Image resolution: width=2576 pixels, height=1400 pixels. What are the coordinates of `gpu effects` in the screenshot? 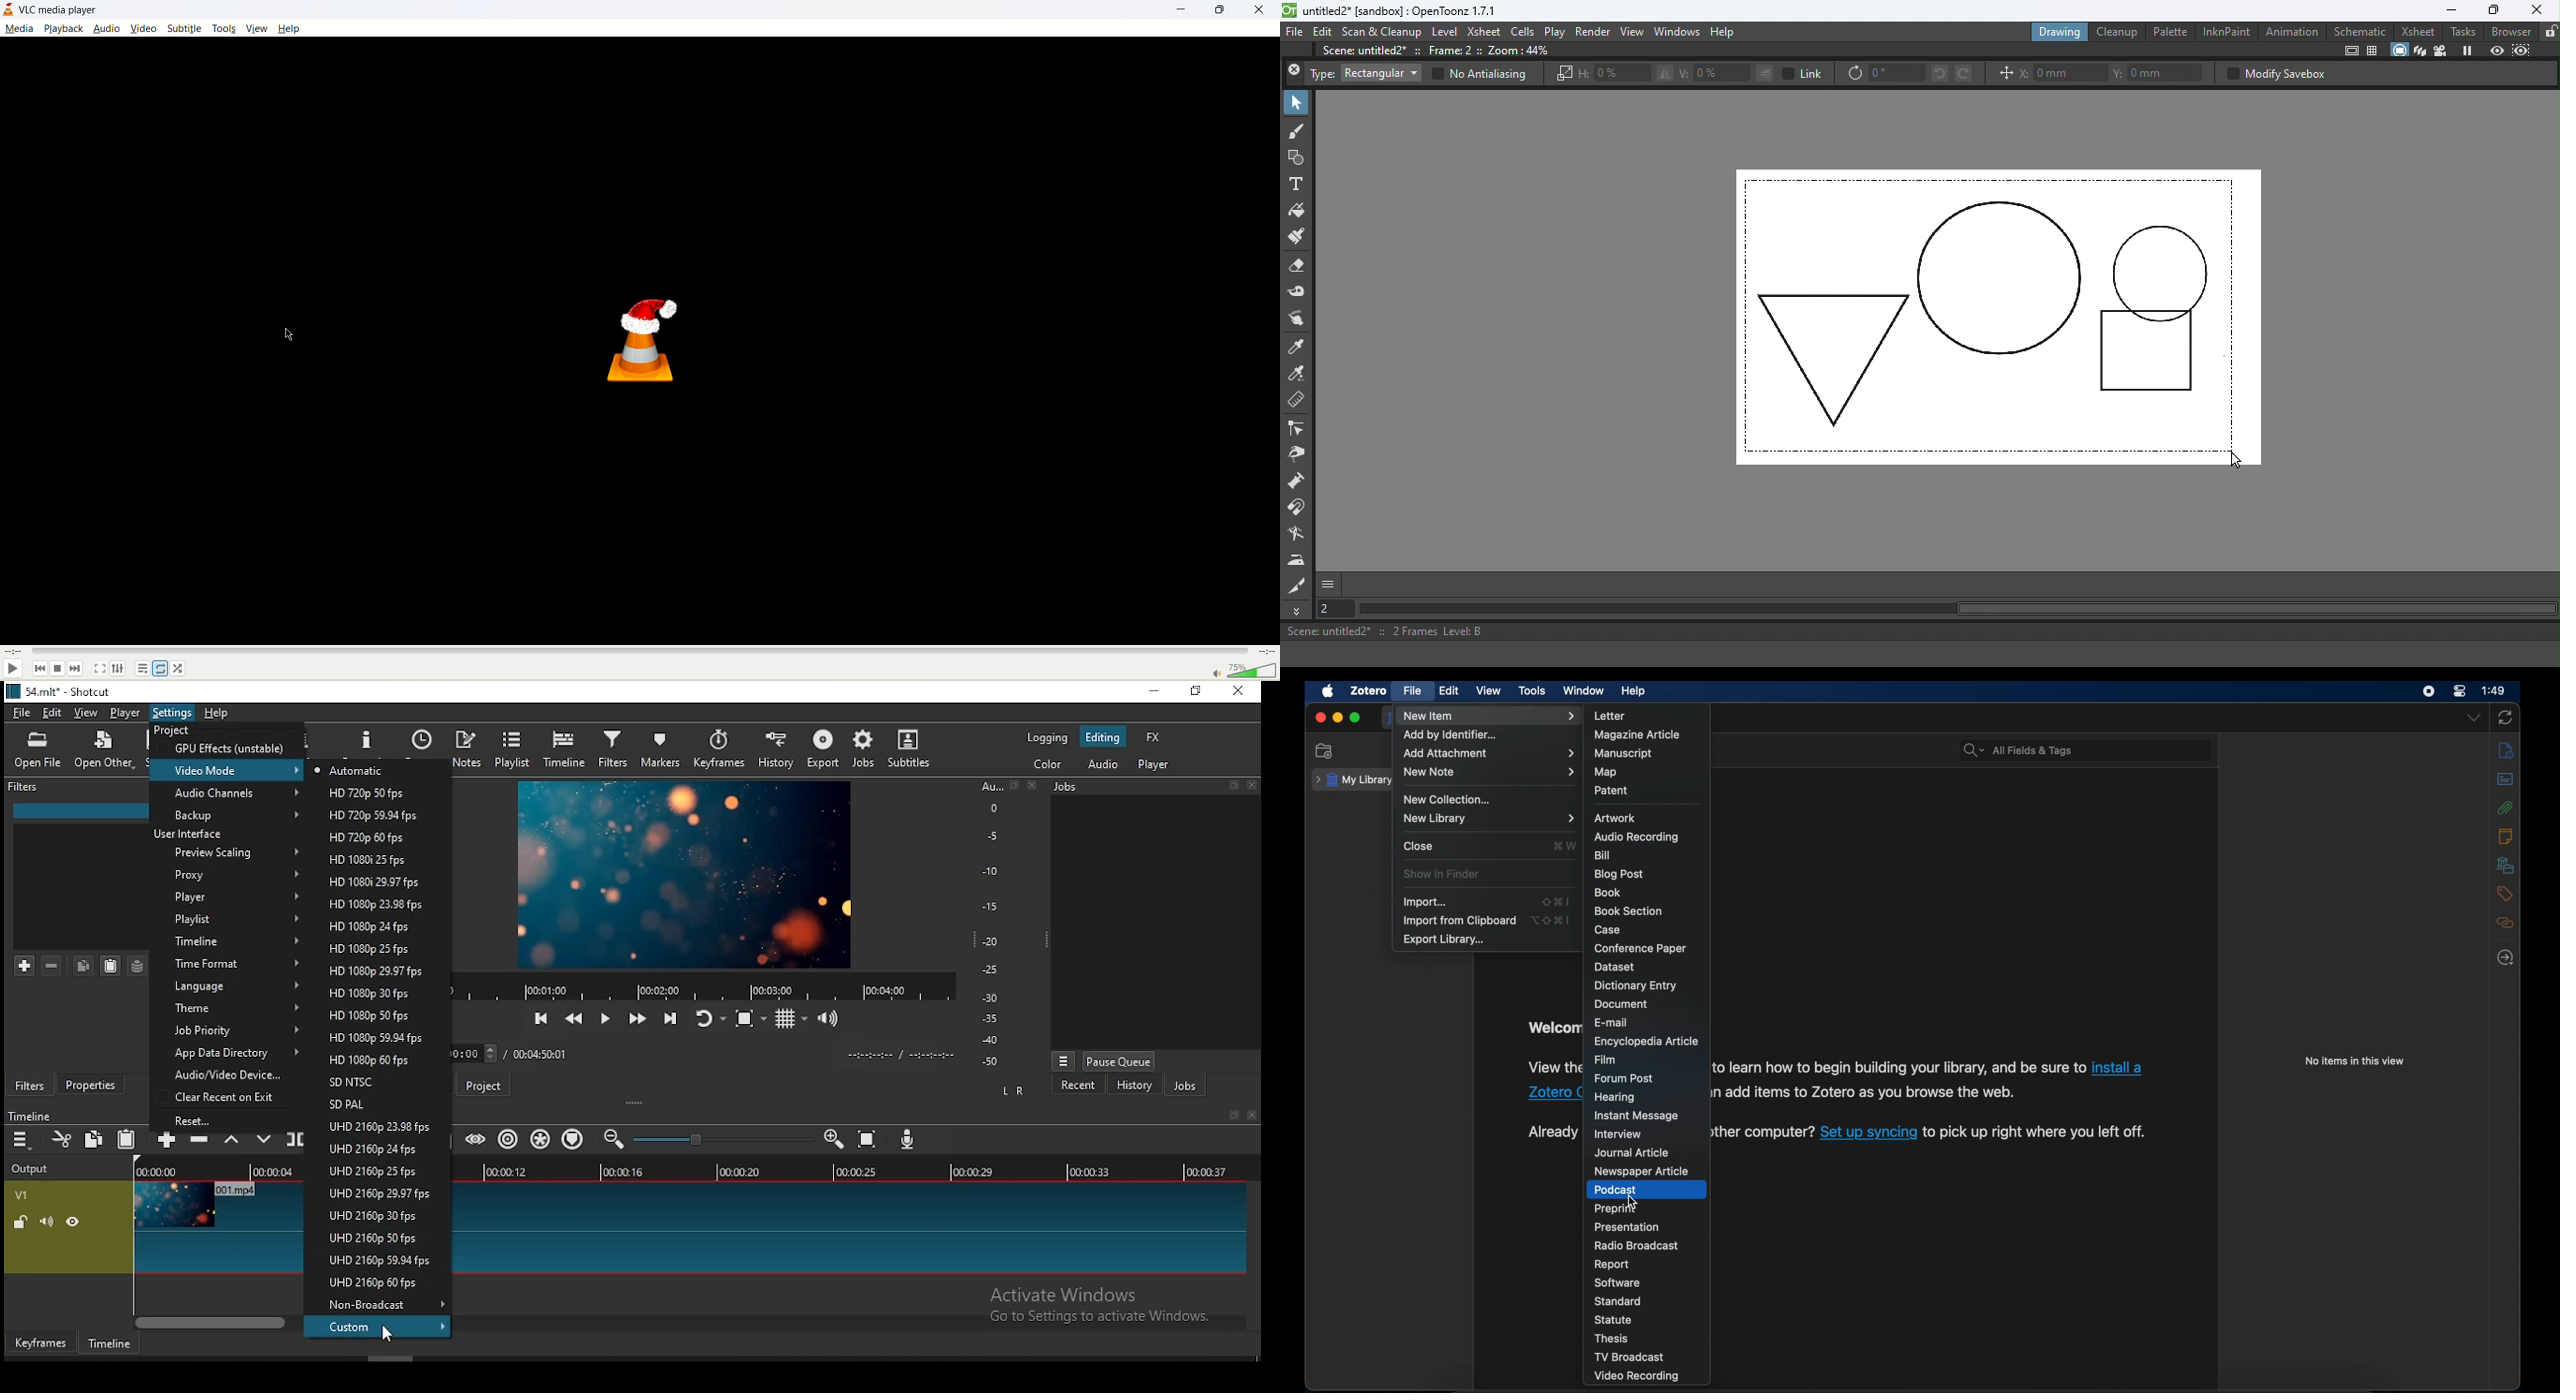 It's located at (228, 747).